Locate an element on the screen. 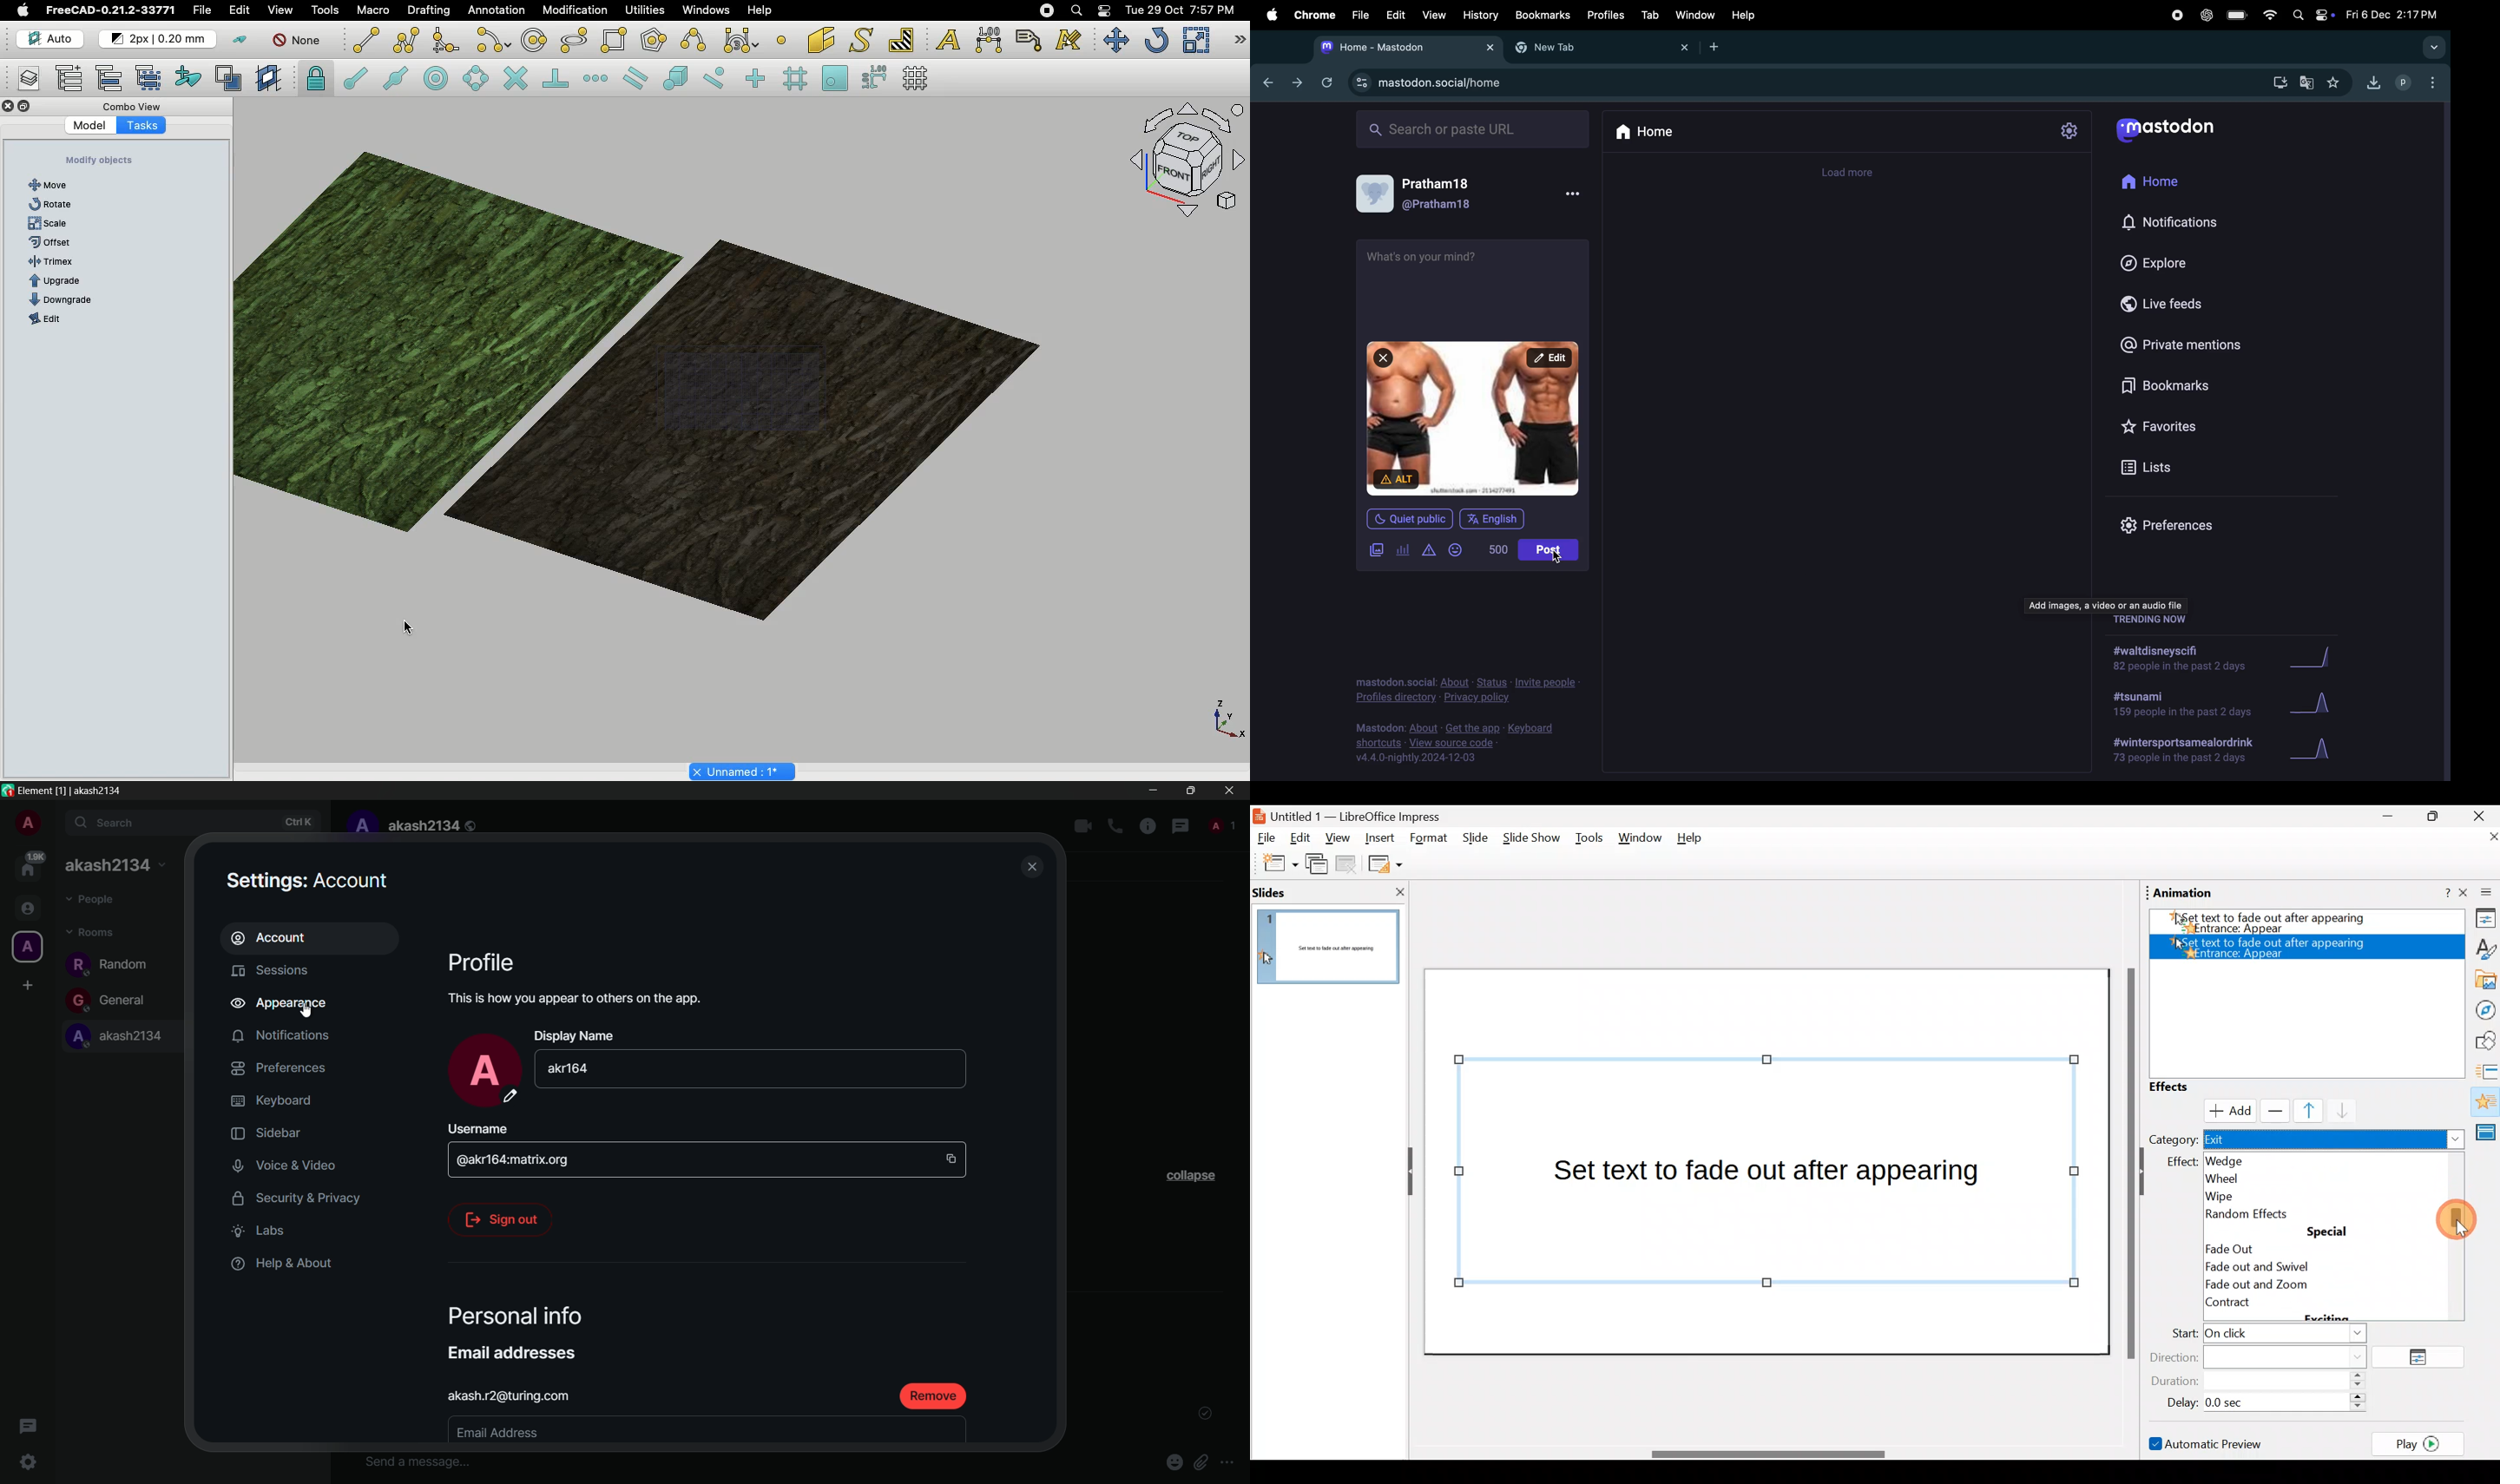 Image resolution: width=2520 pixels, height=1484 pixels. Contract is located at coordinates (2258, 1308).